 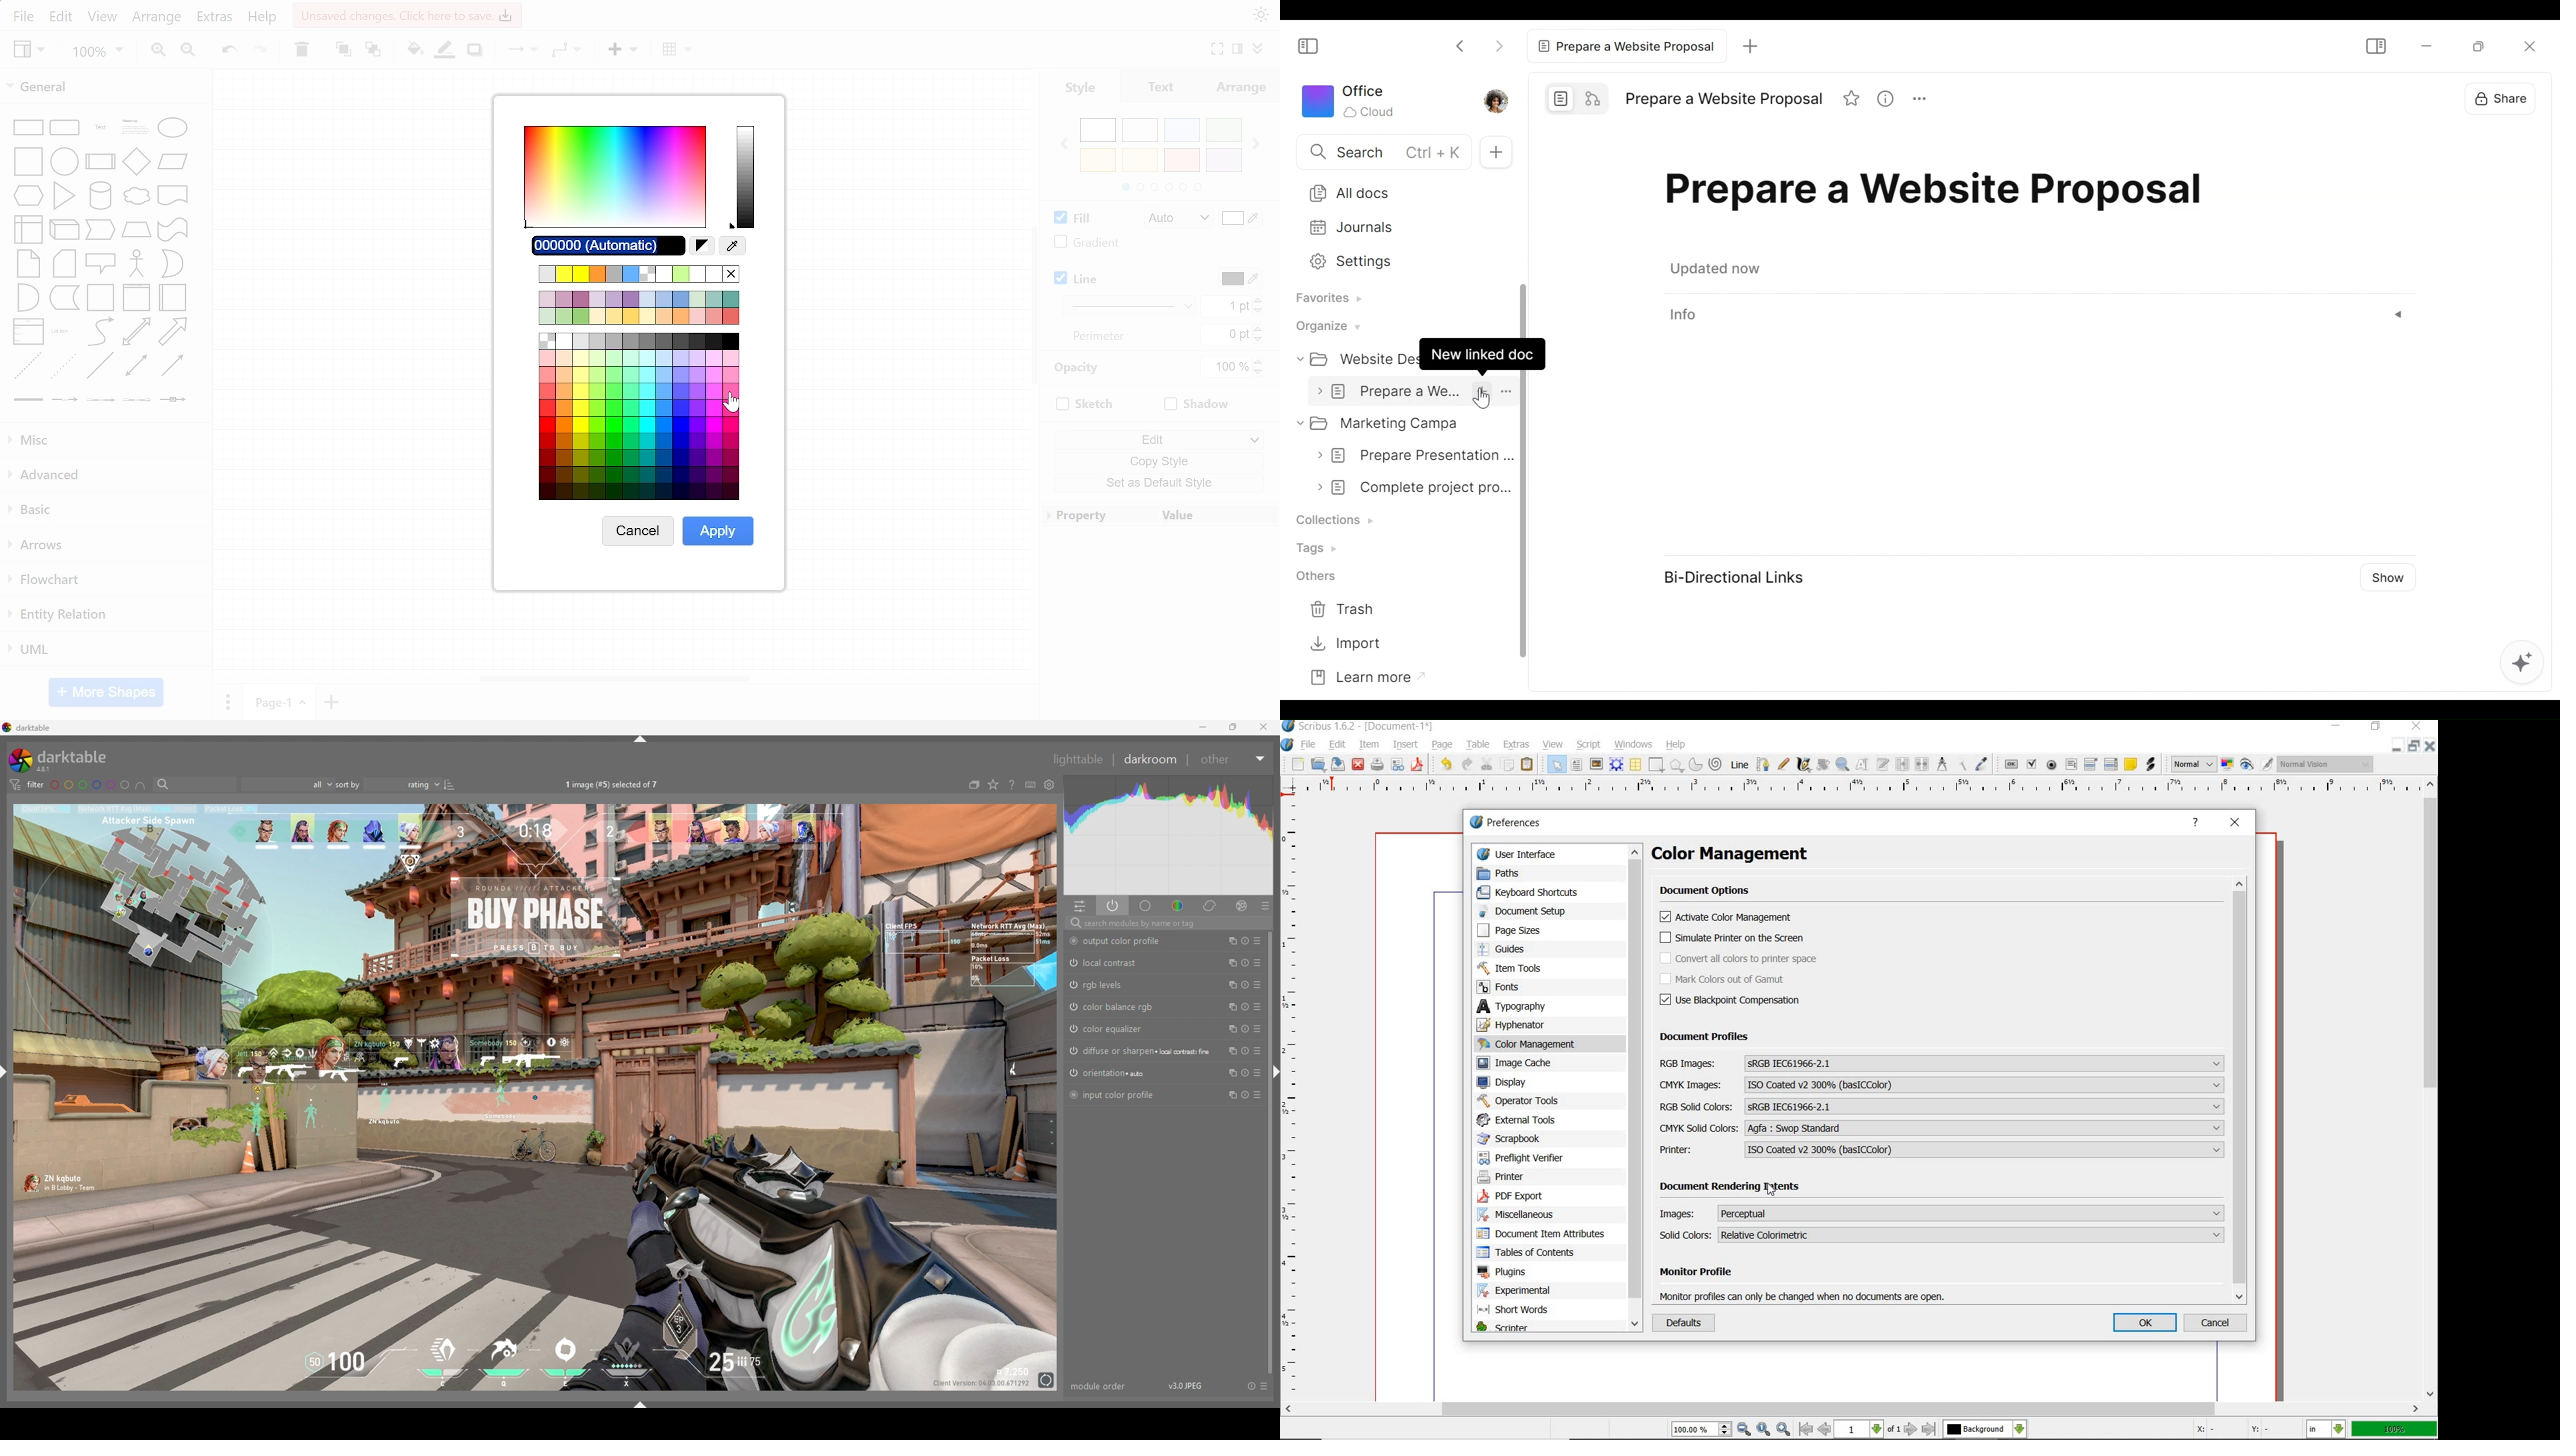 What do you see at coordinates (2031, 764) in the screenshot?
I see `pdf check box` at bounding box center [2031, 764].